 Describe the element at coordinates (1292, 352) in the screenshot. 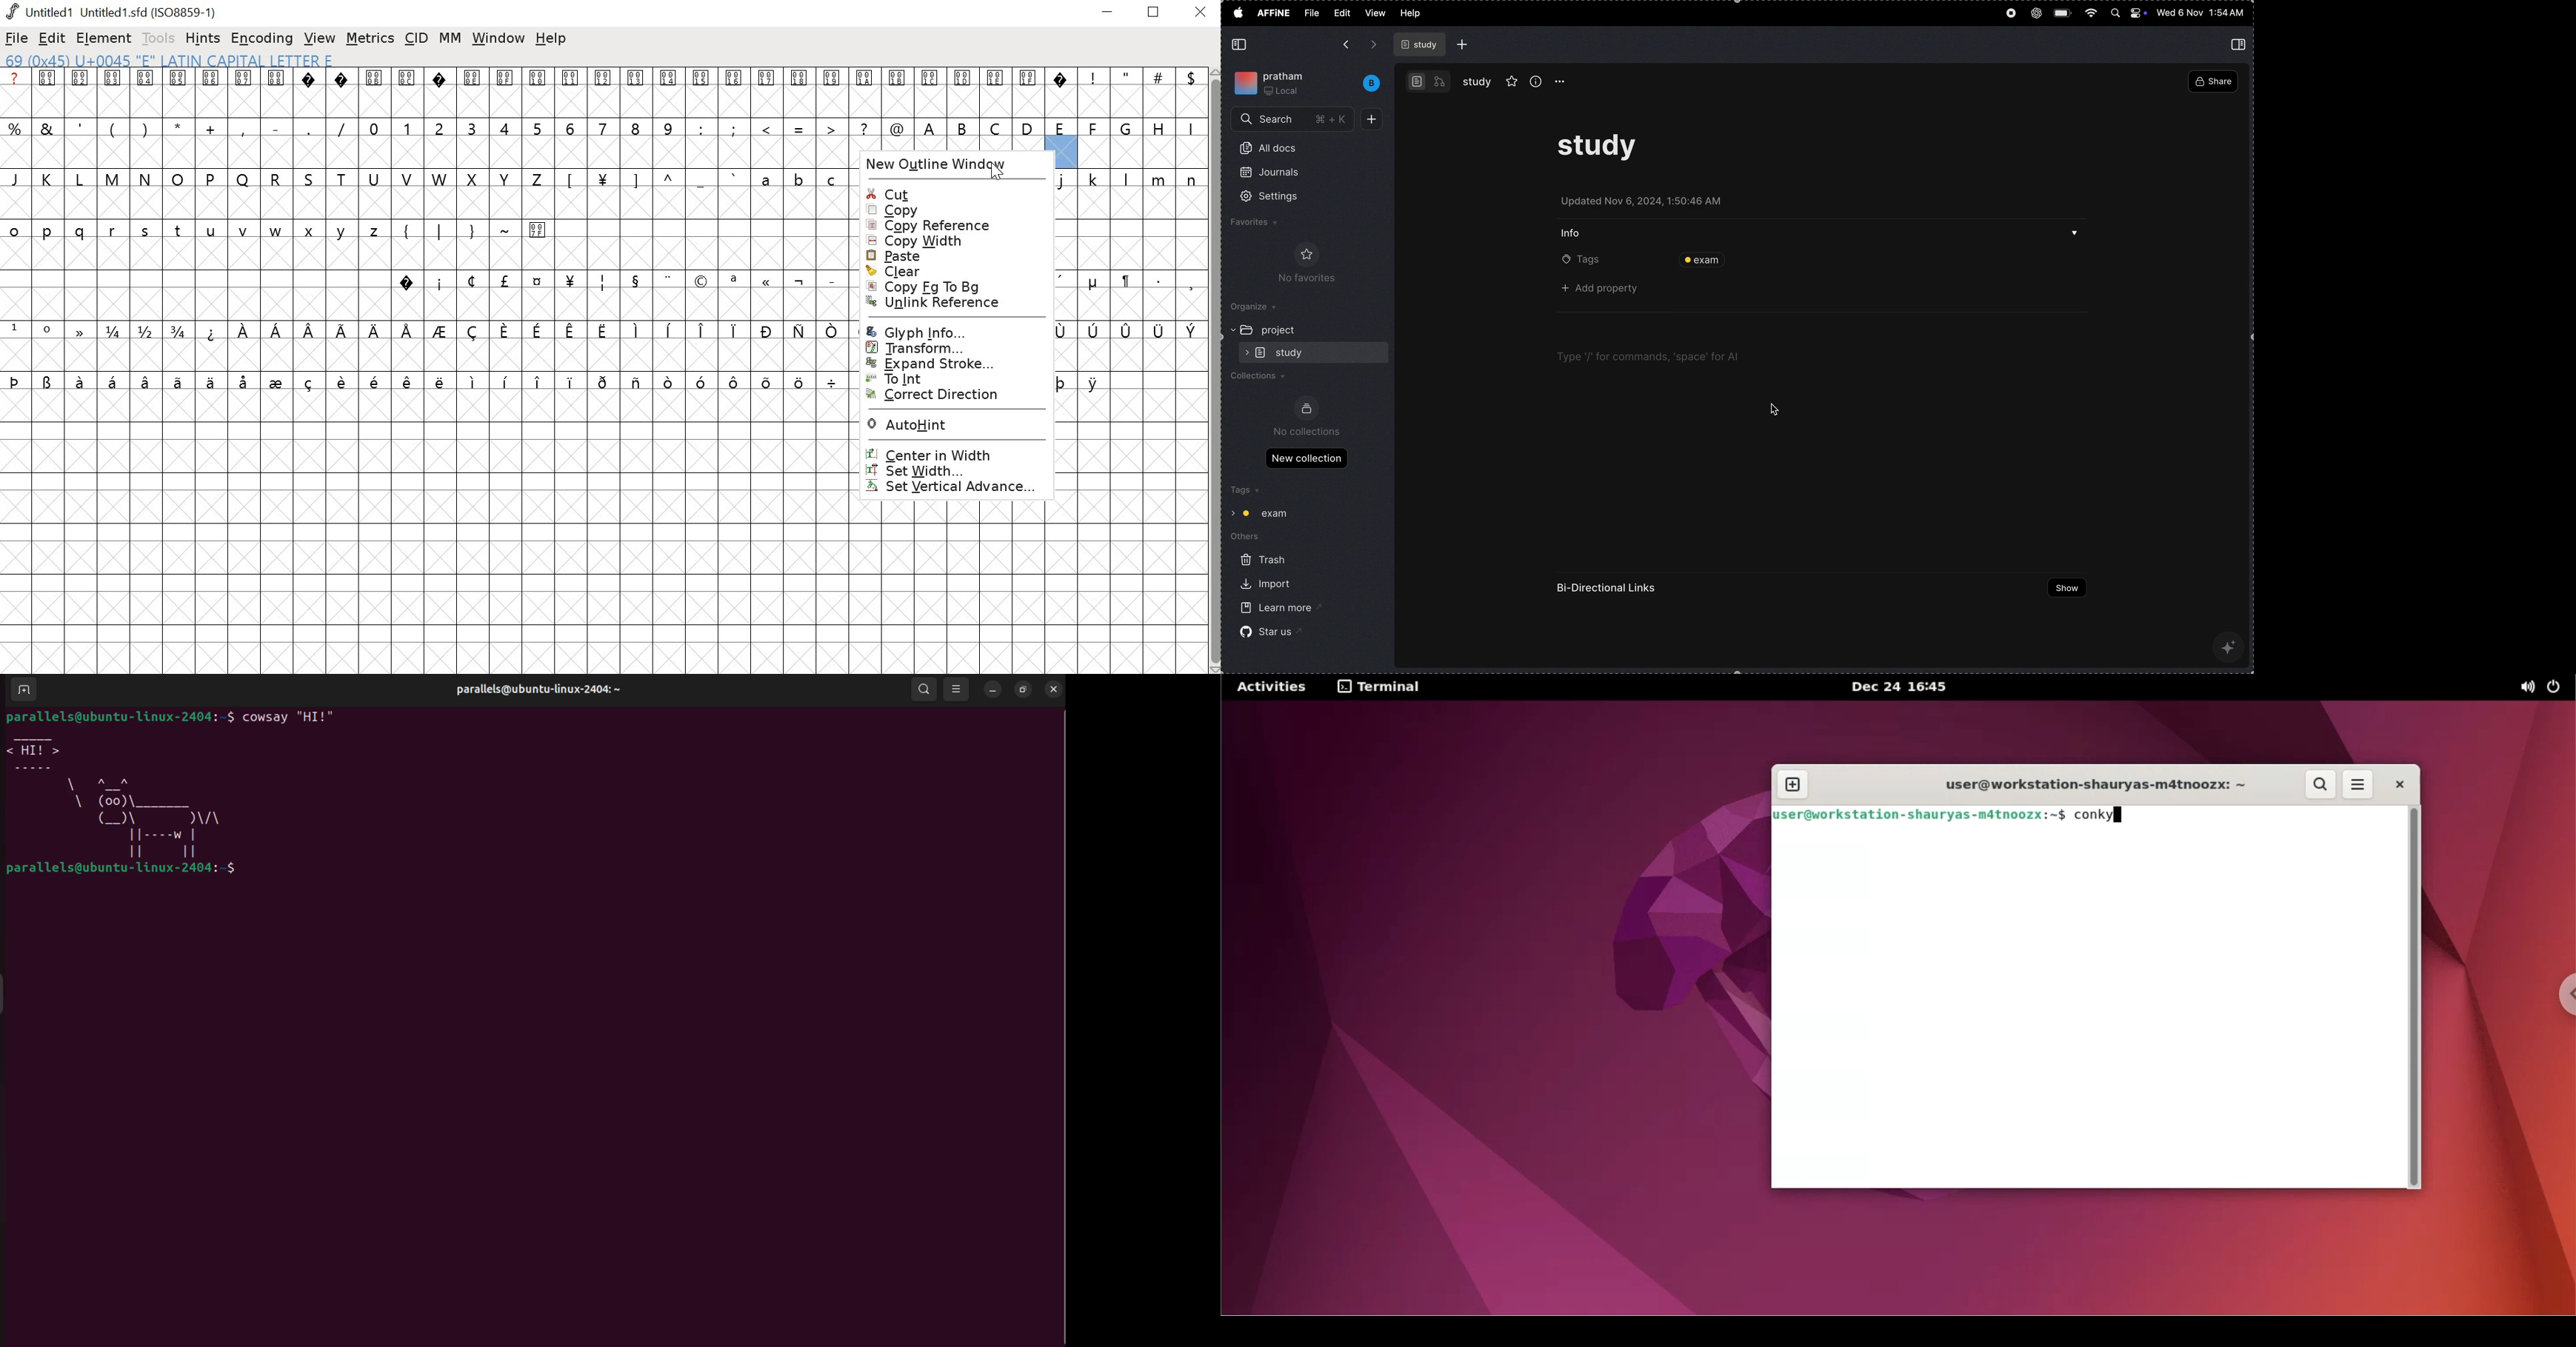

I see `sub folder study` at that location.